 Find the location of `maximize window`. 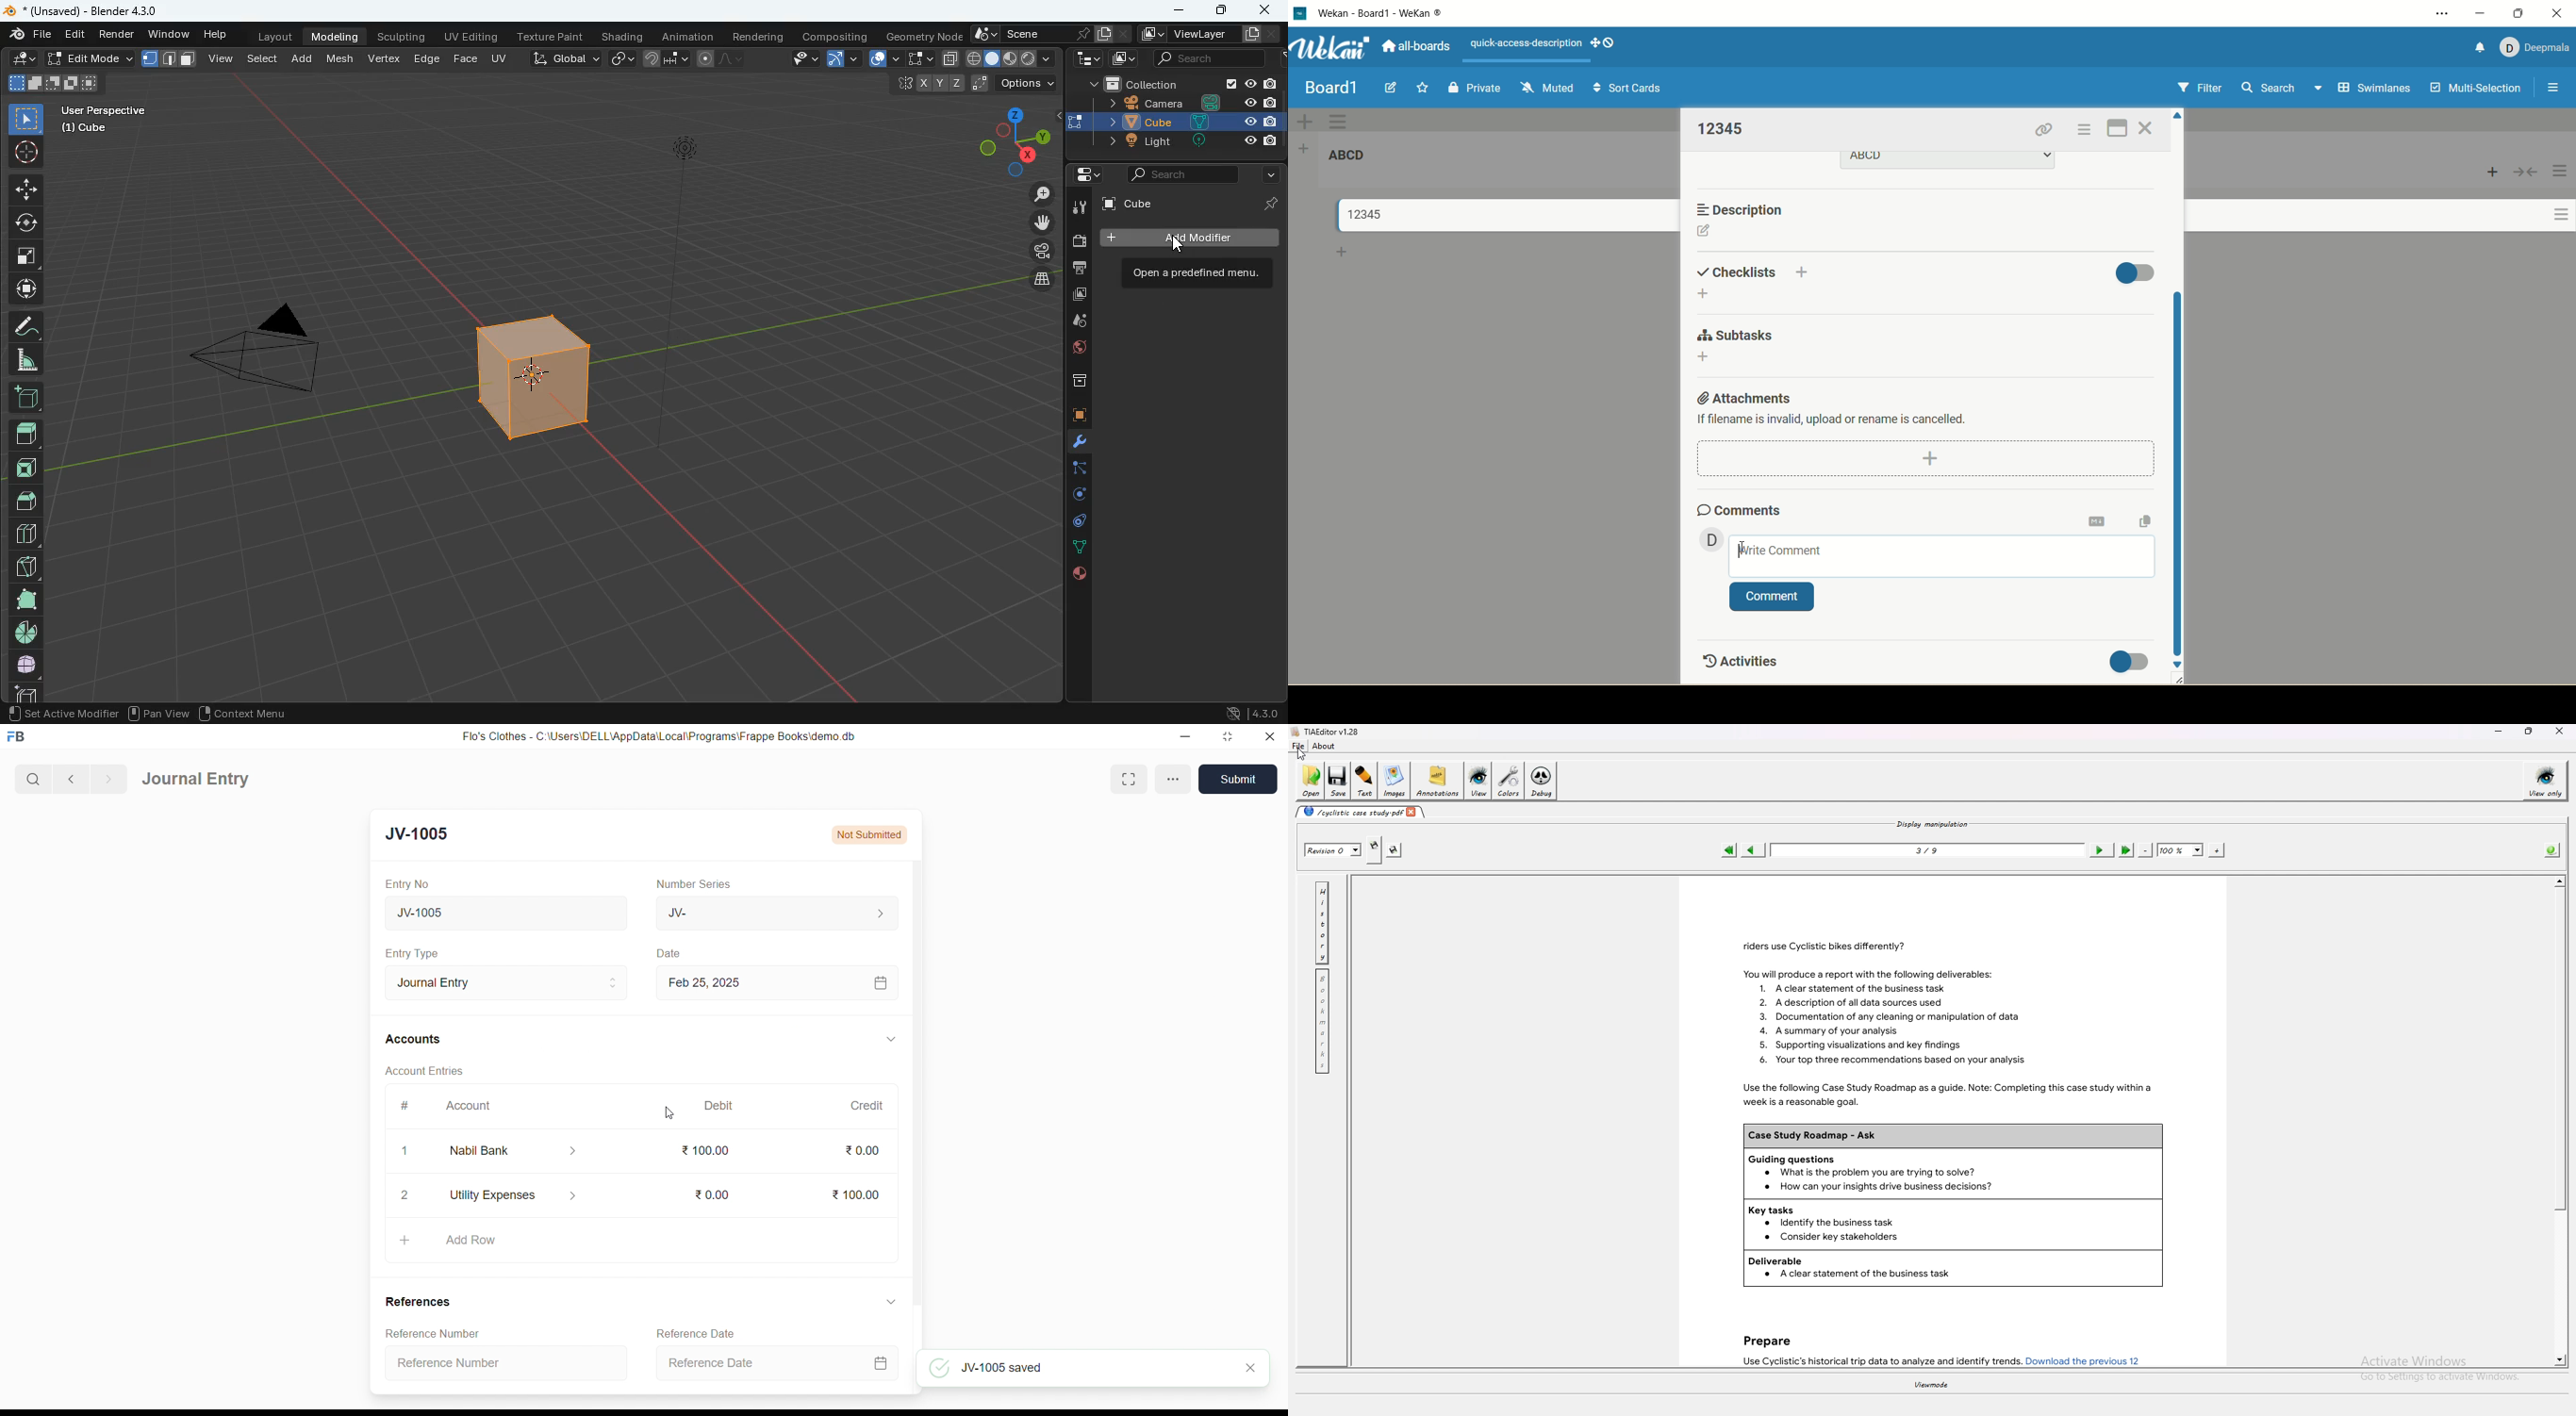

maximize window is located at coordinates (1131, 778).